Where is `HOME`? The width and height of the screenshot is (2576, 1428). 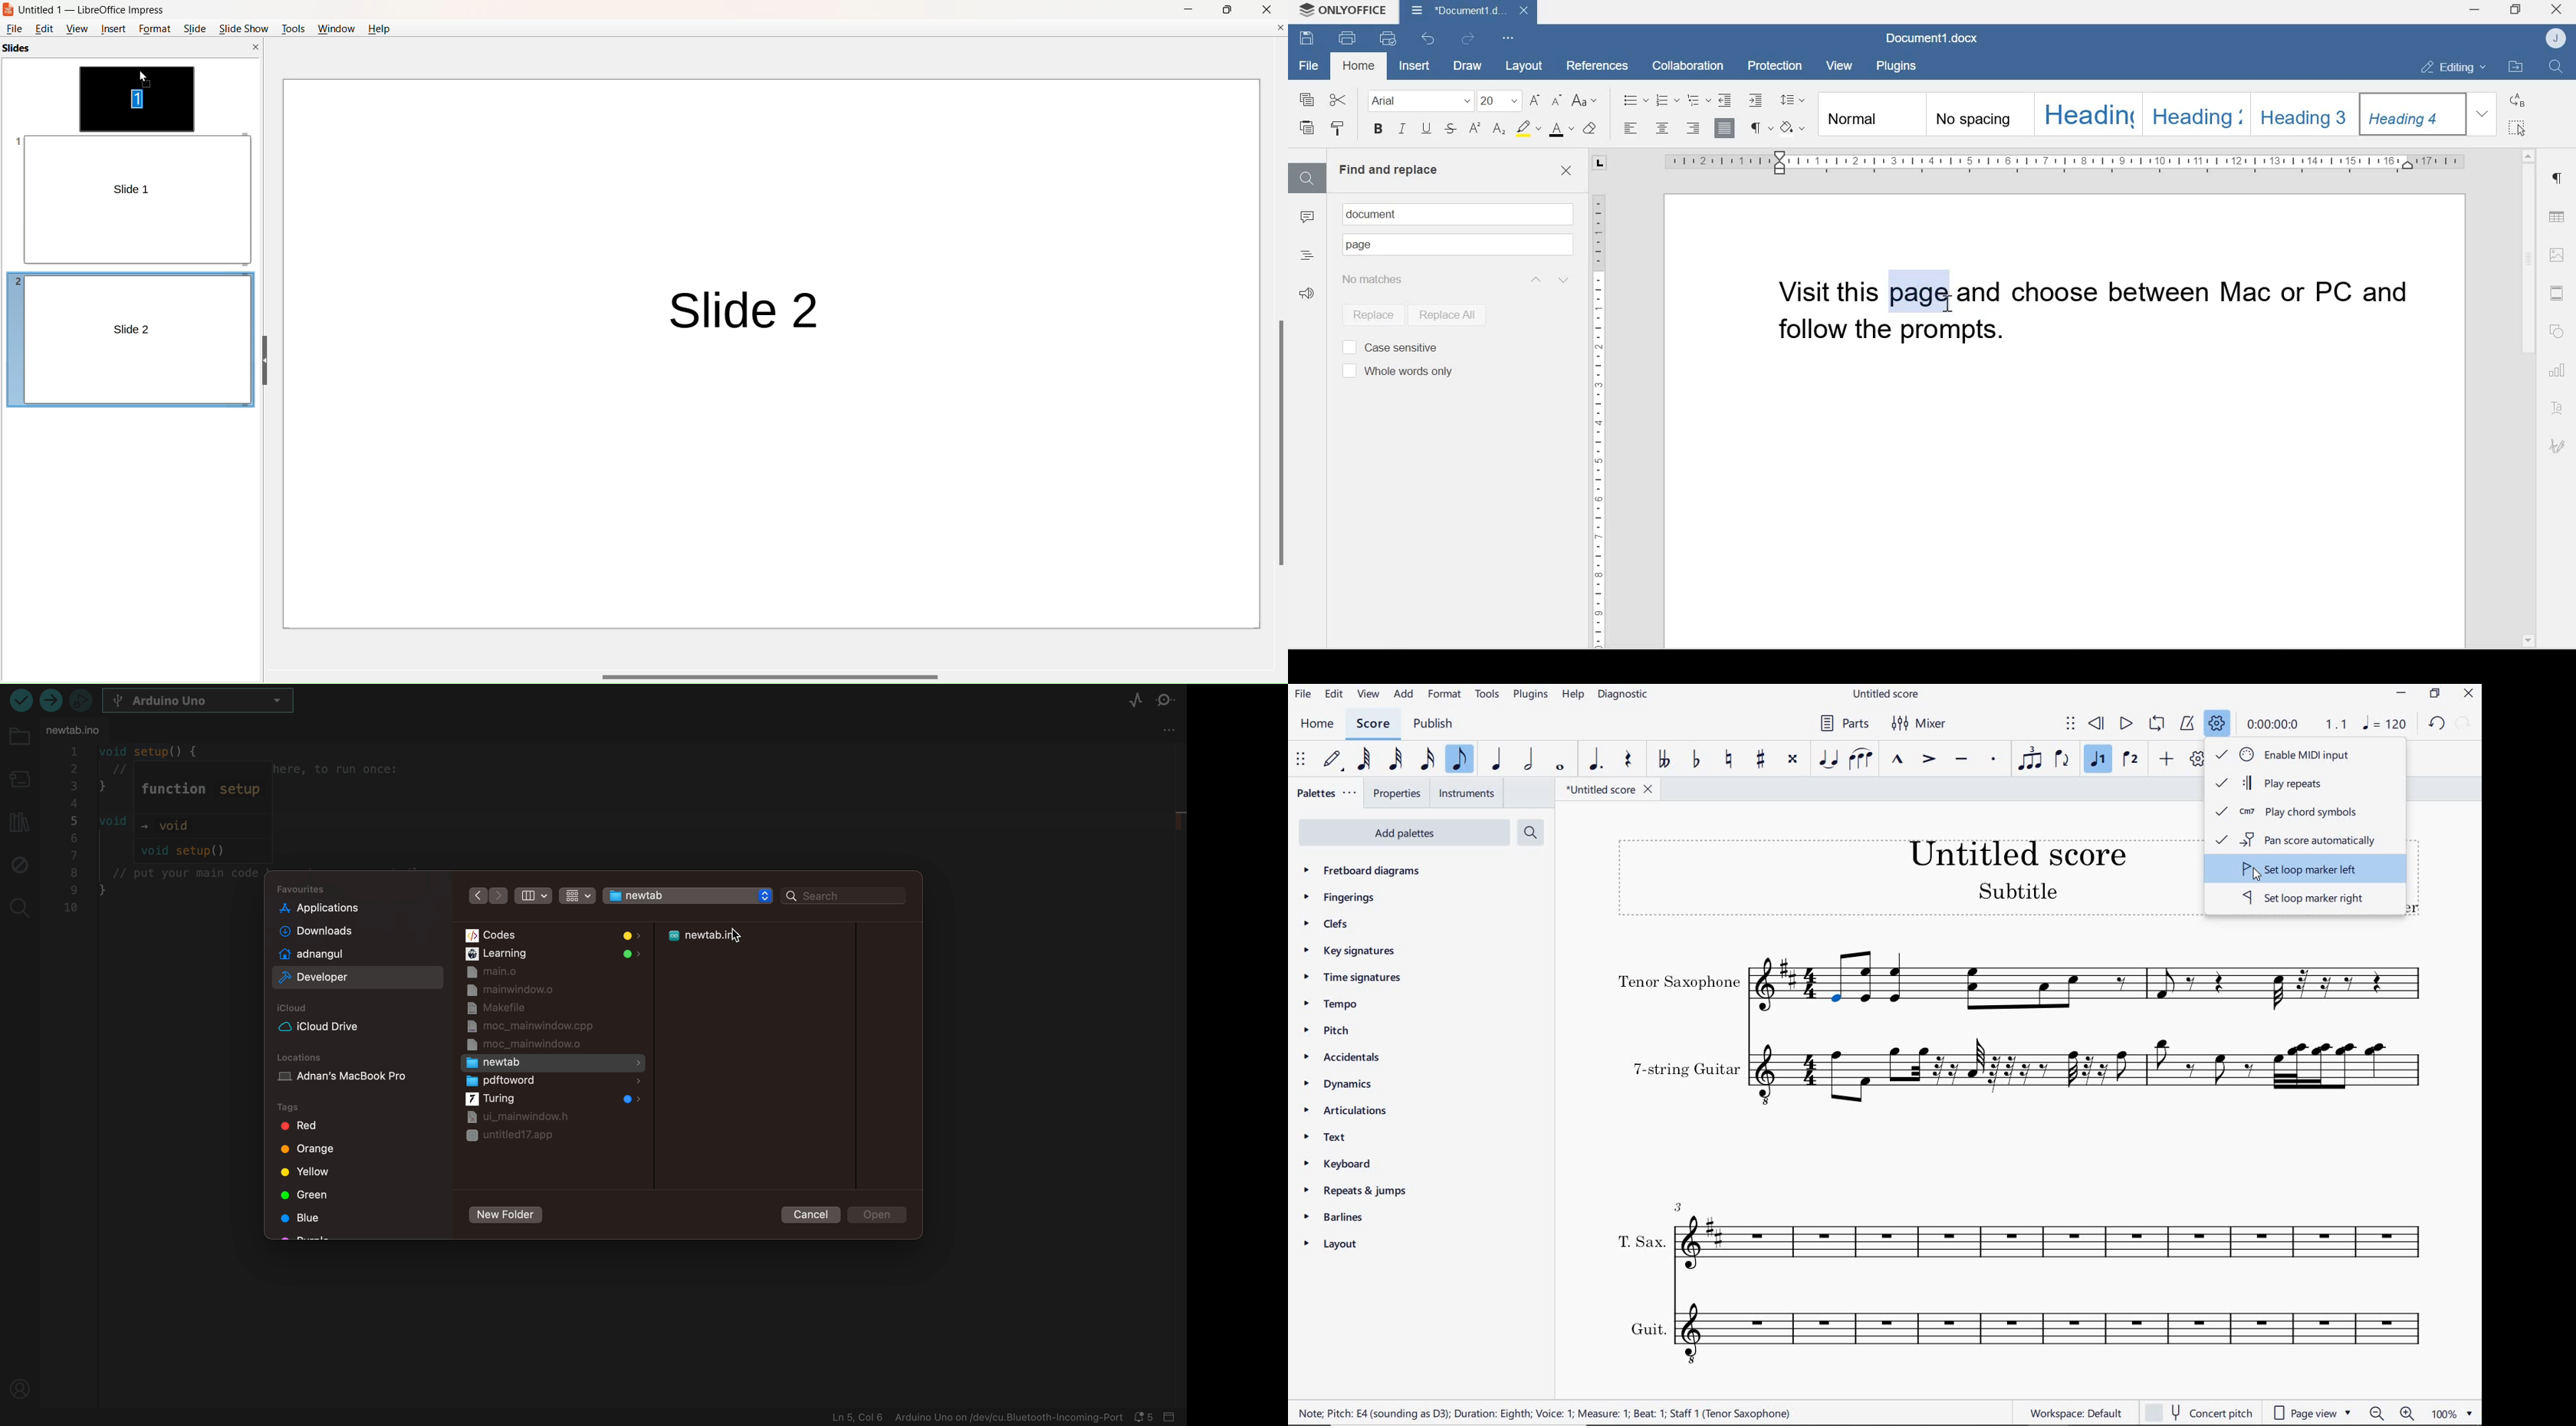
HOME is located at coordinates (1316, 724).